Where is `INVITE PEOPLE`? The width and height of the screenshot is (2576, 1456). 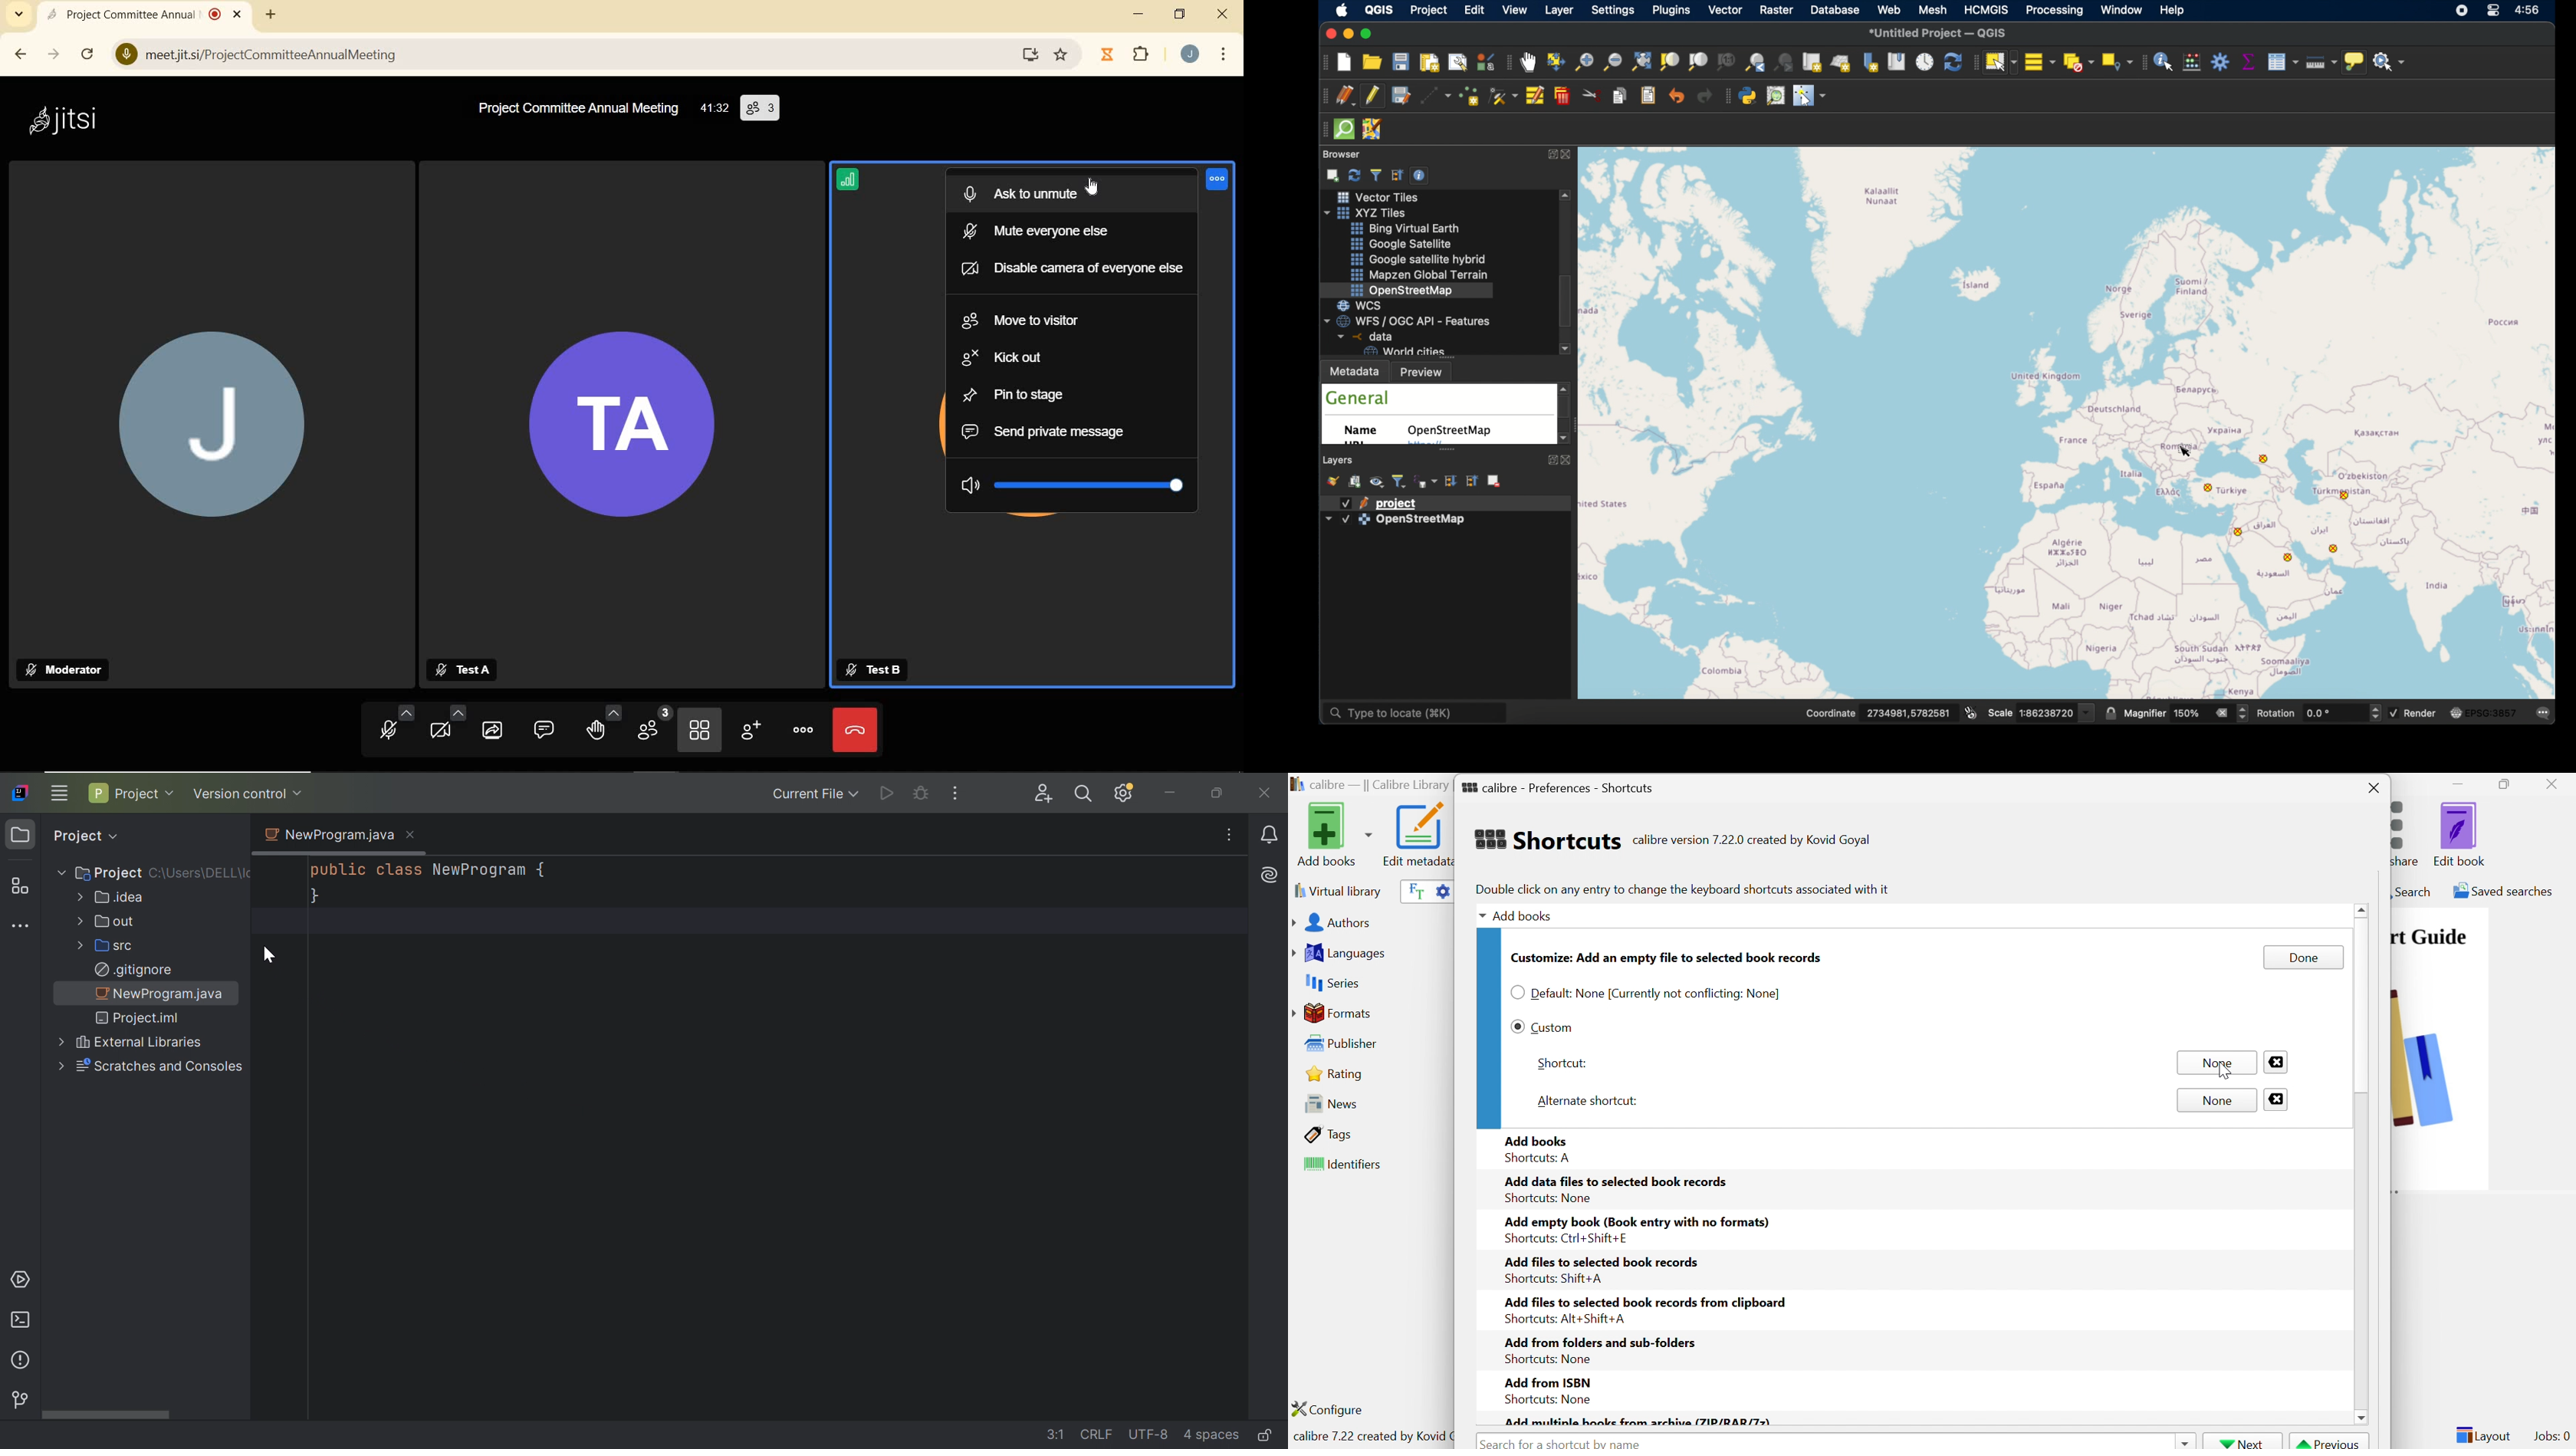 INVITE PEOPLE is located at coordinates (750, 731).